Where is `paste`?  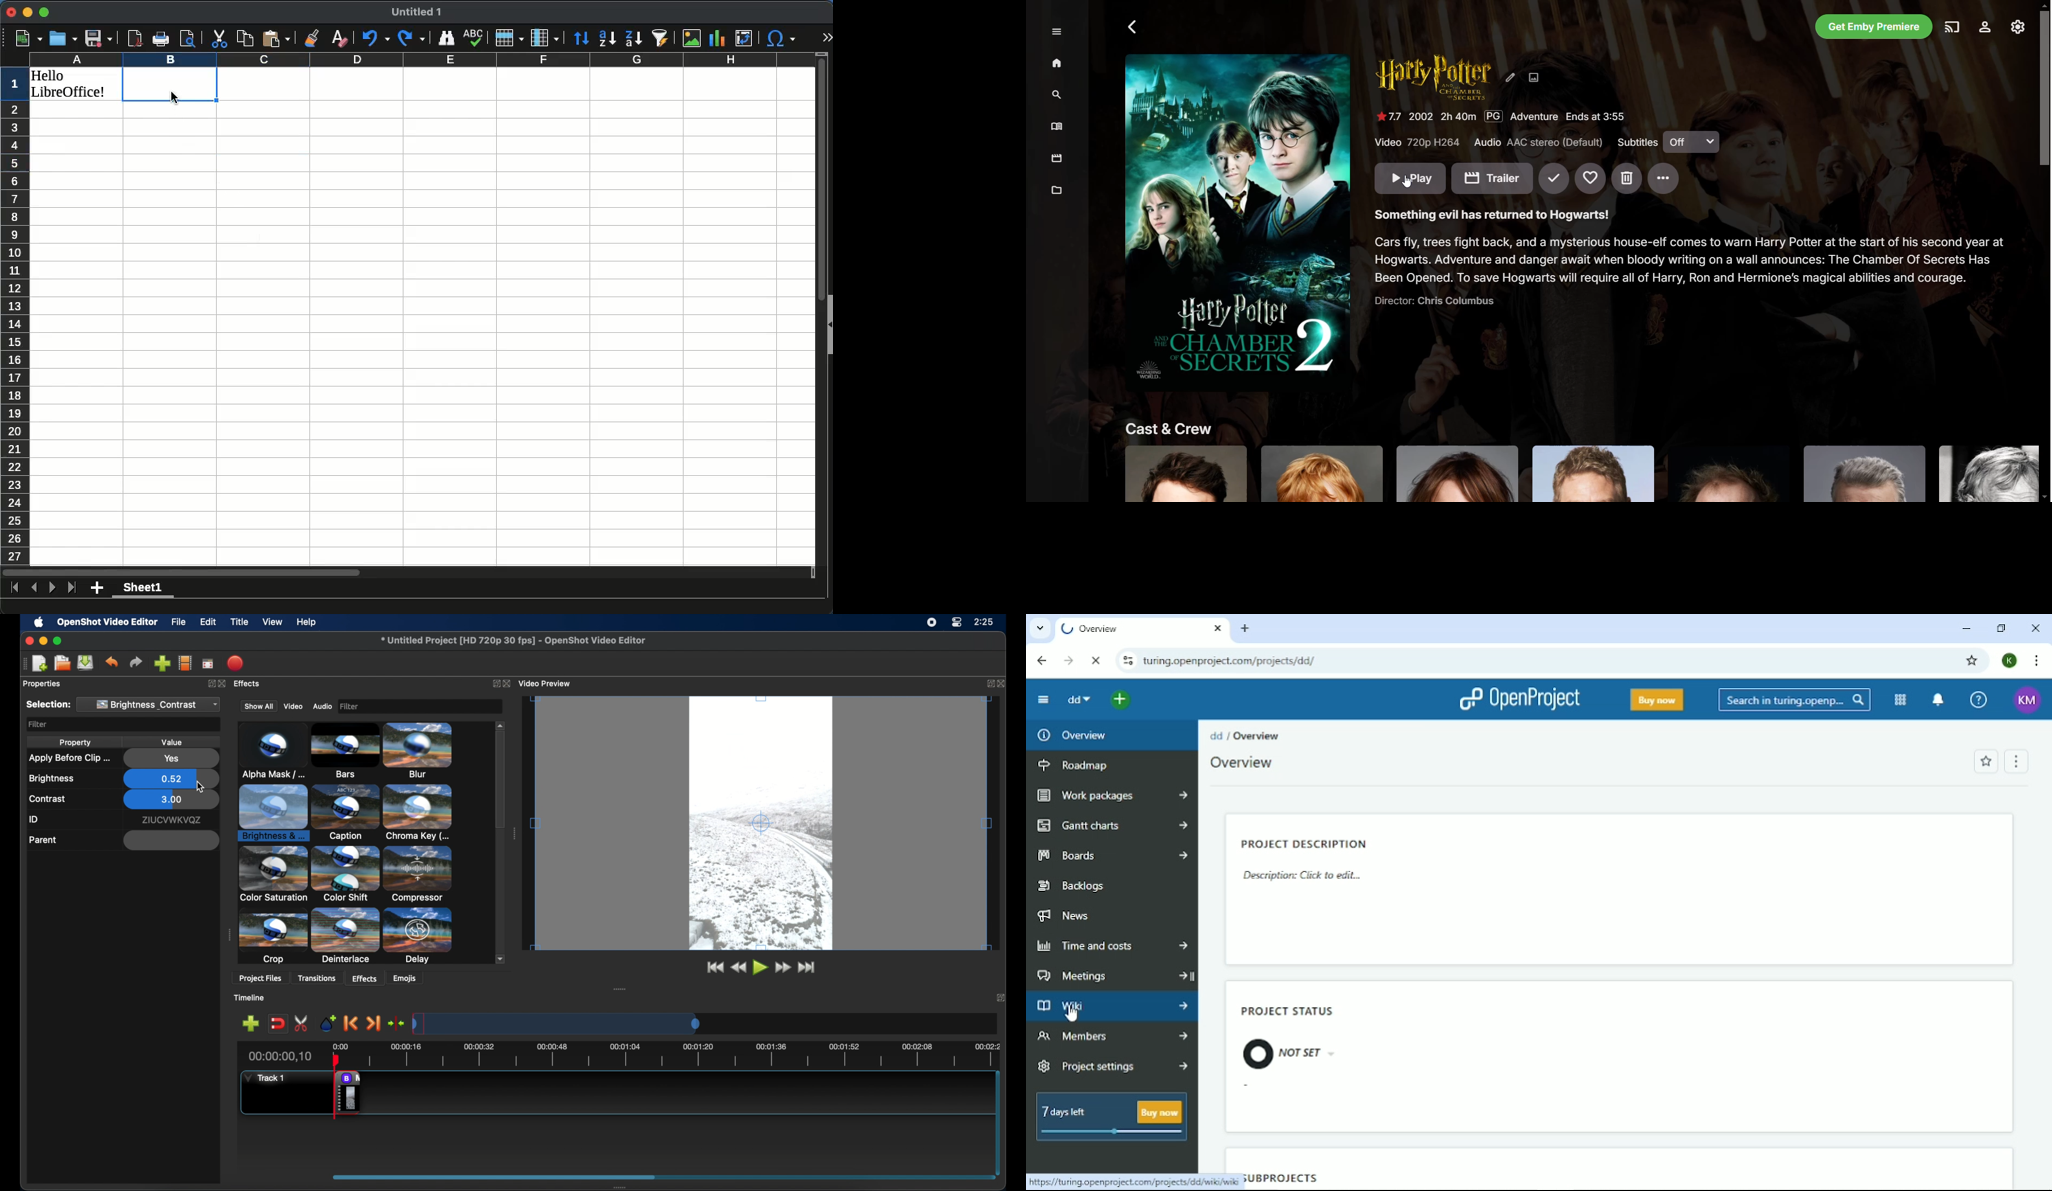 paste is located at coordinates (275, 37).